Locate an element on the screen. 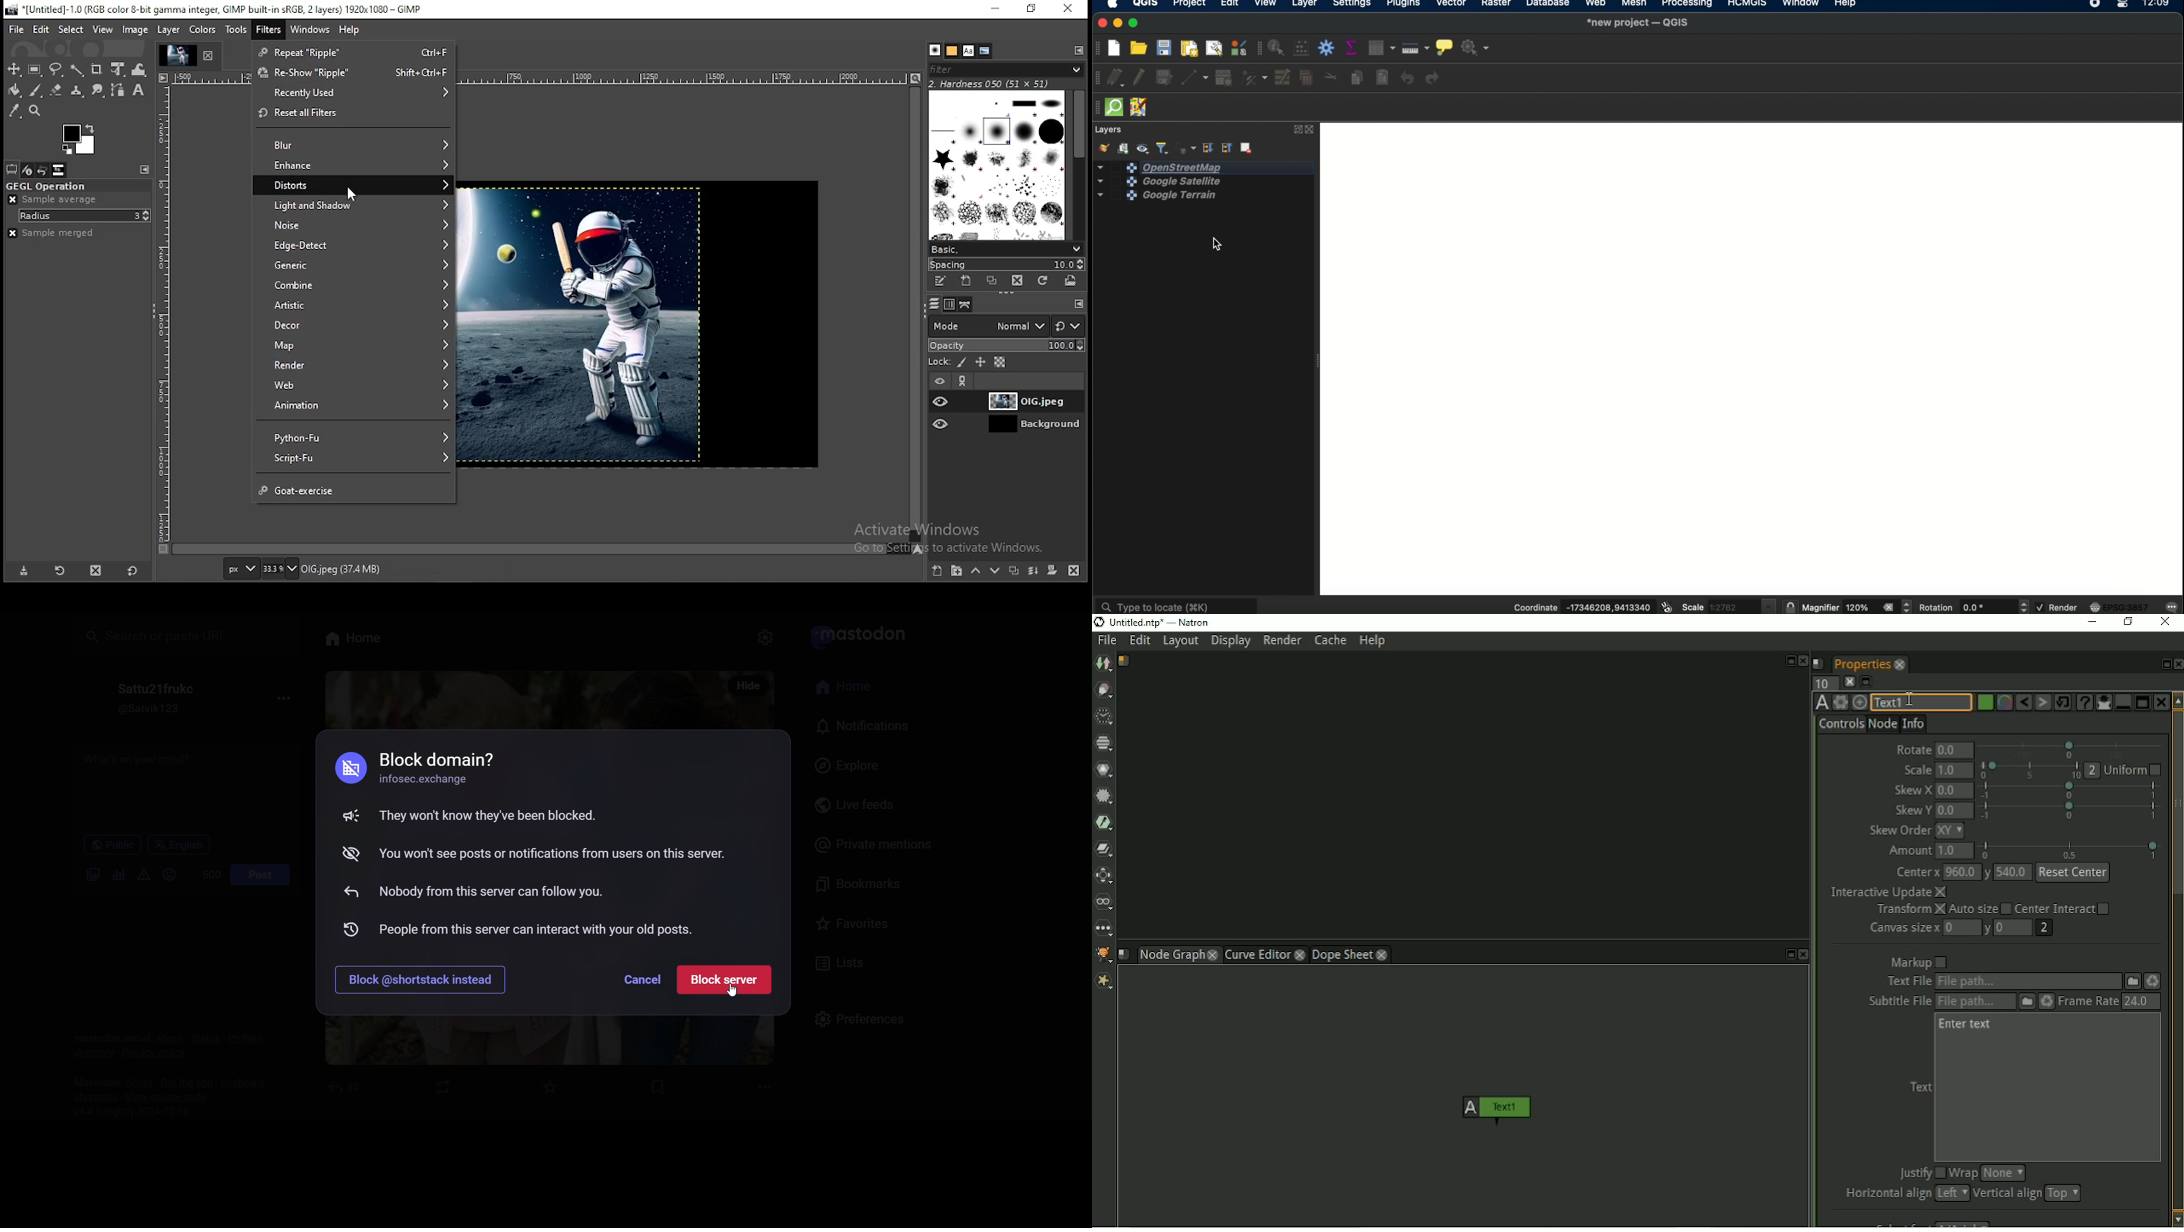 This screenshot has height=1232, width=2184. Time is located at coordinates (1104, 717).